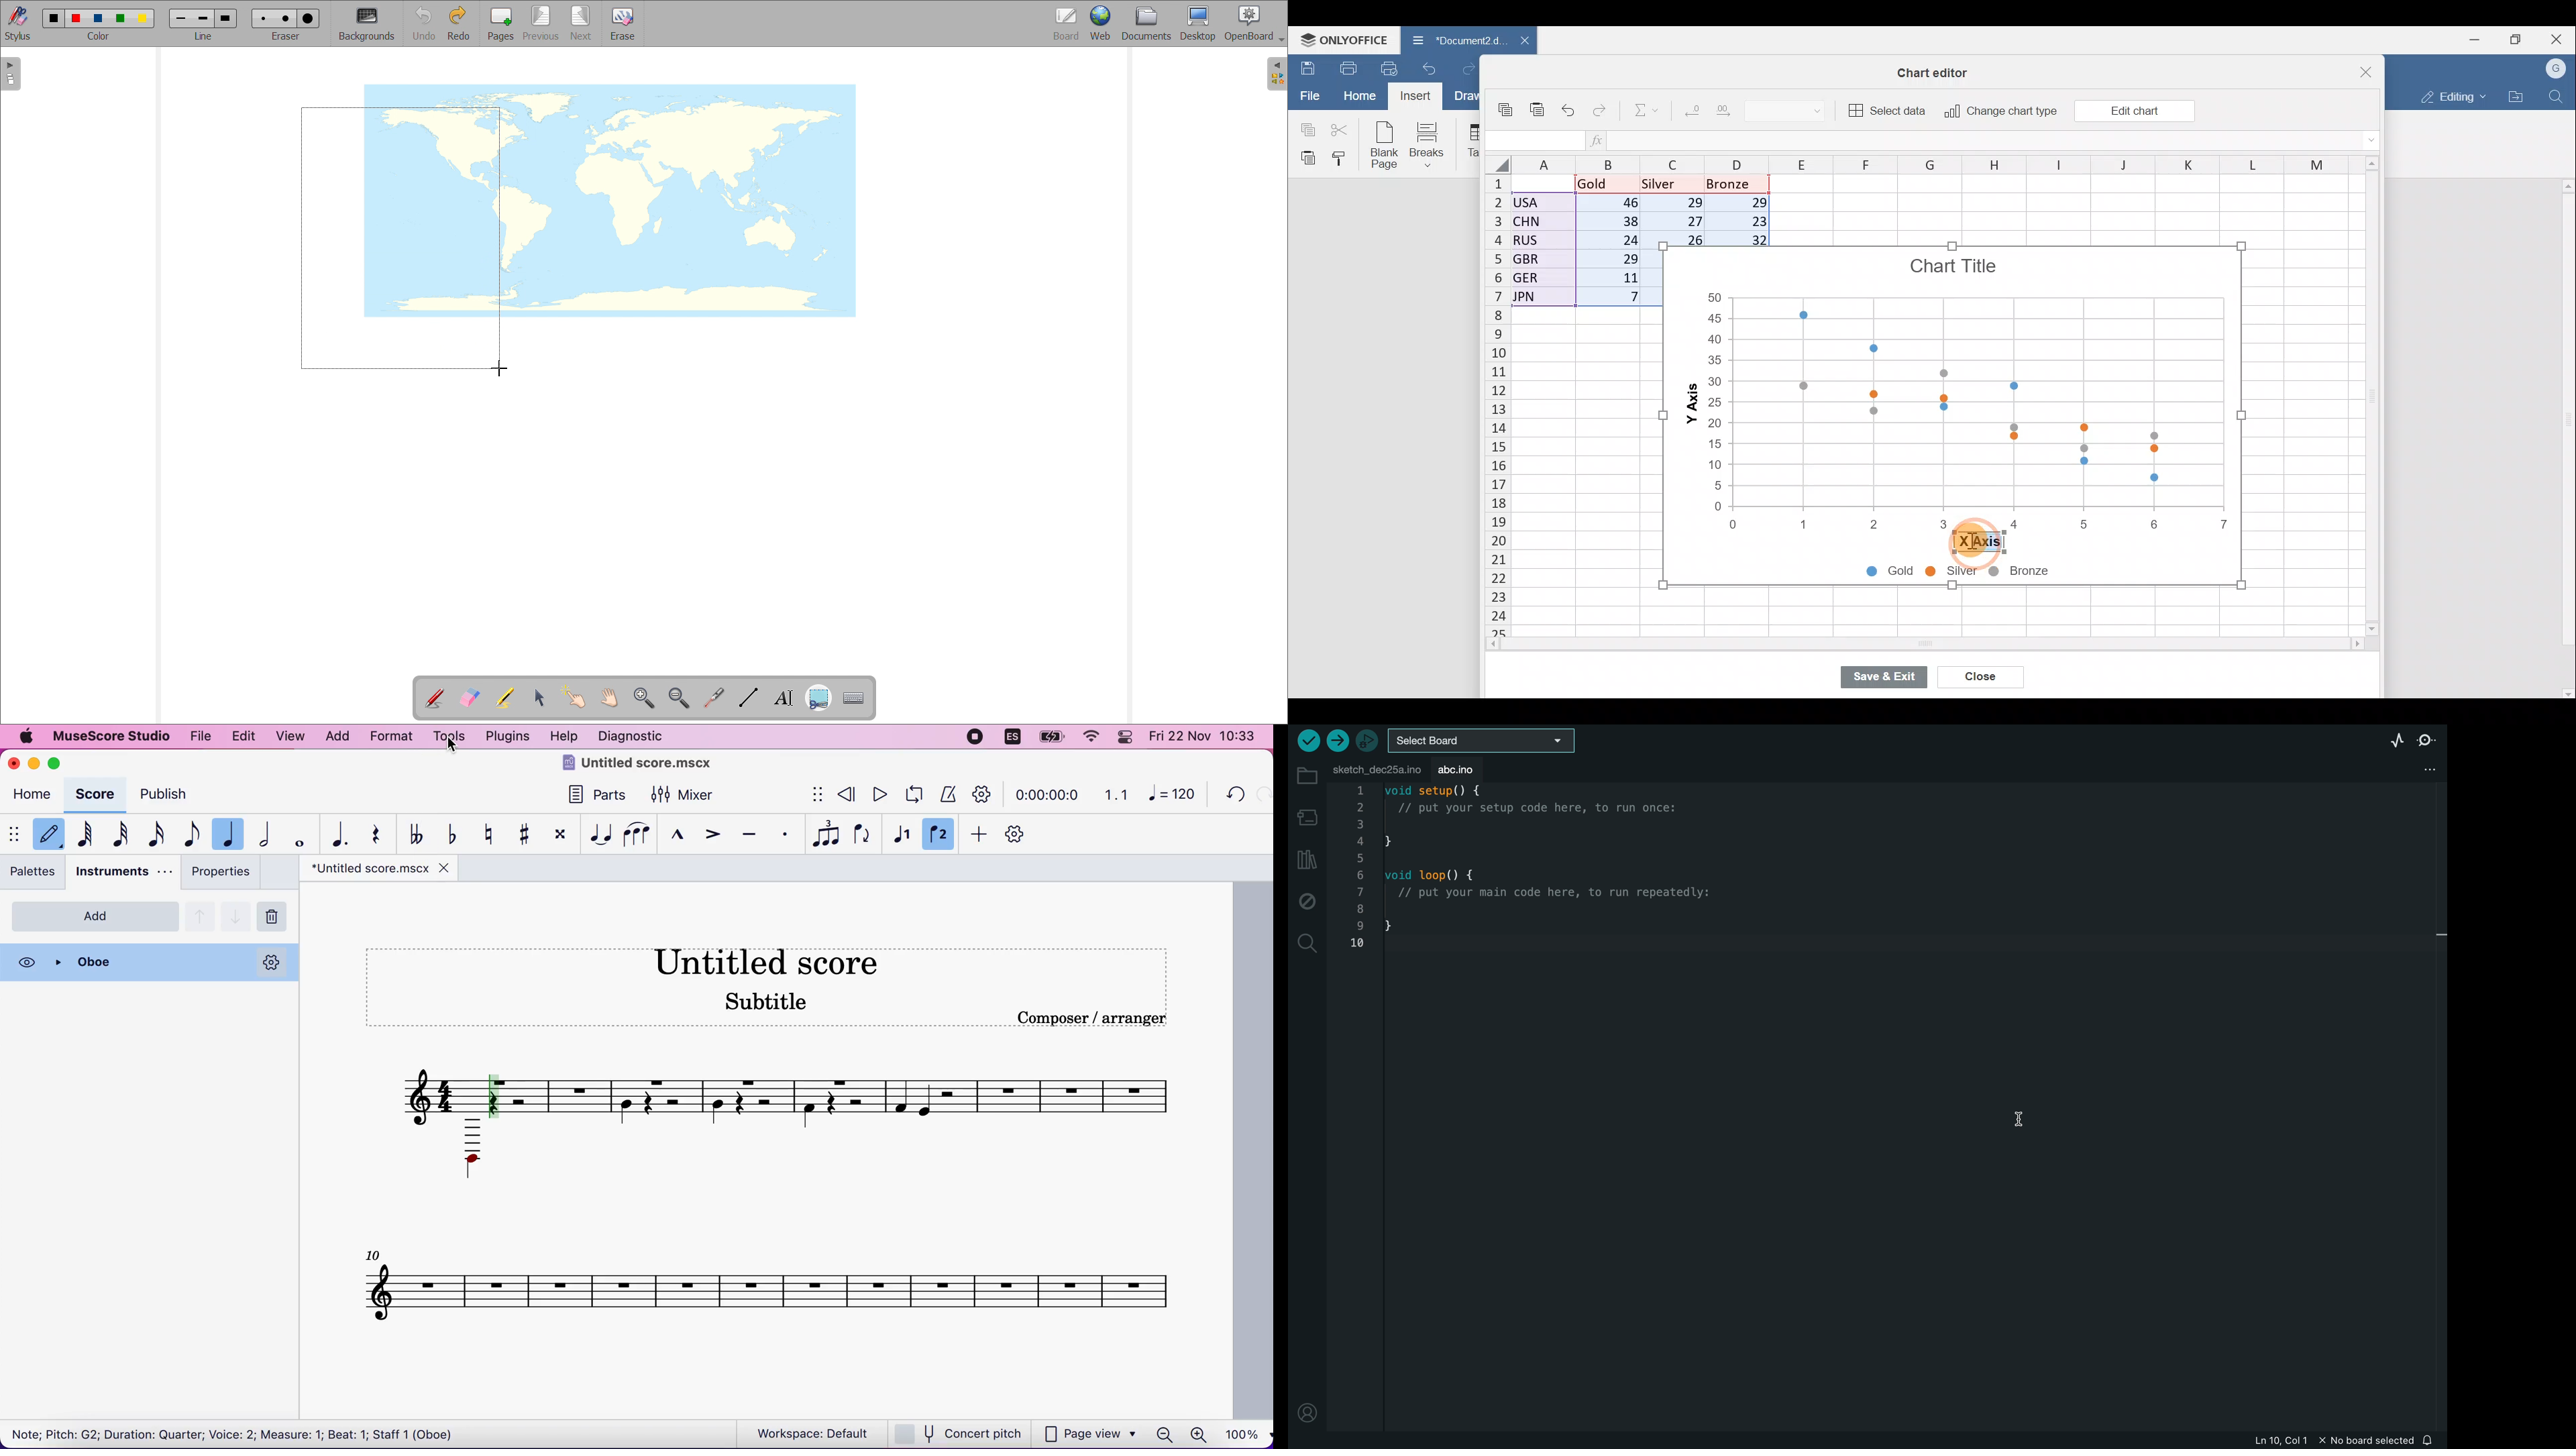  I want to click on Scroll bar, so click(1896, 646).